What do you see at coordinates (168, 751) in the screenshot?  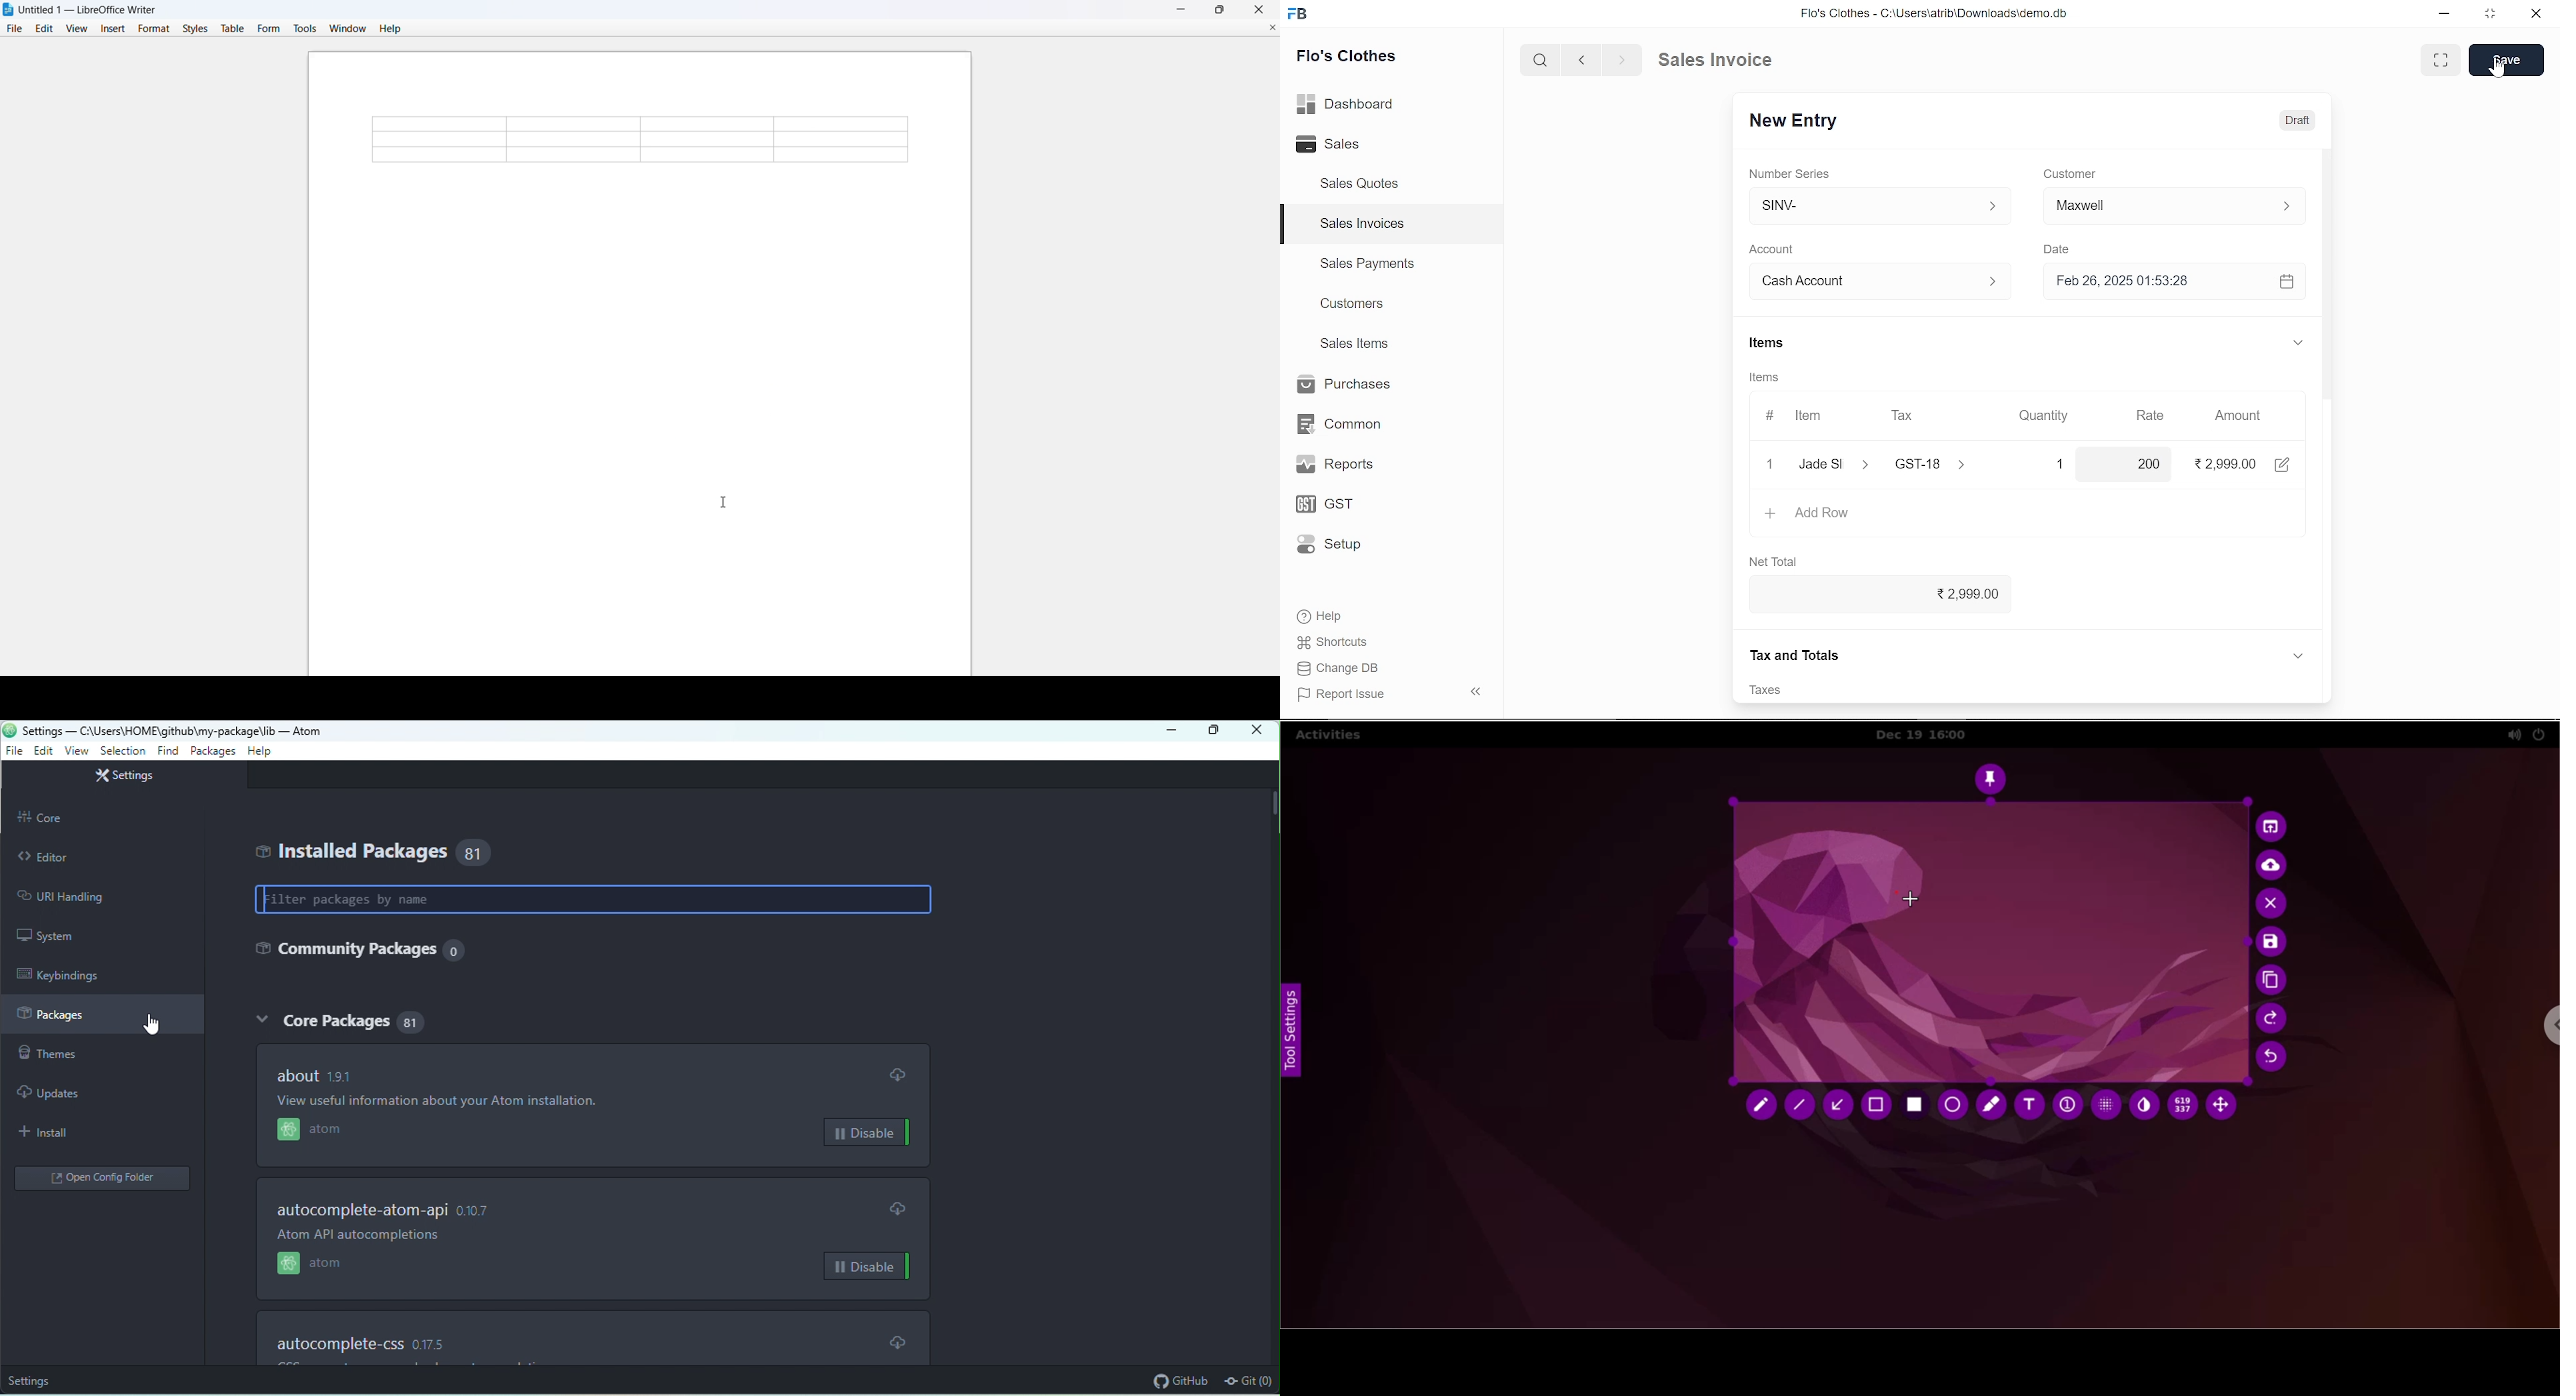 I see `find` at bounding box center [168, 751].